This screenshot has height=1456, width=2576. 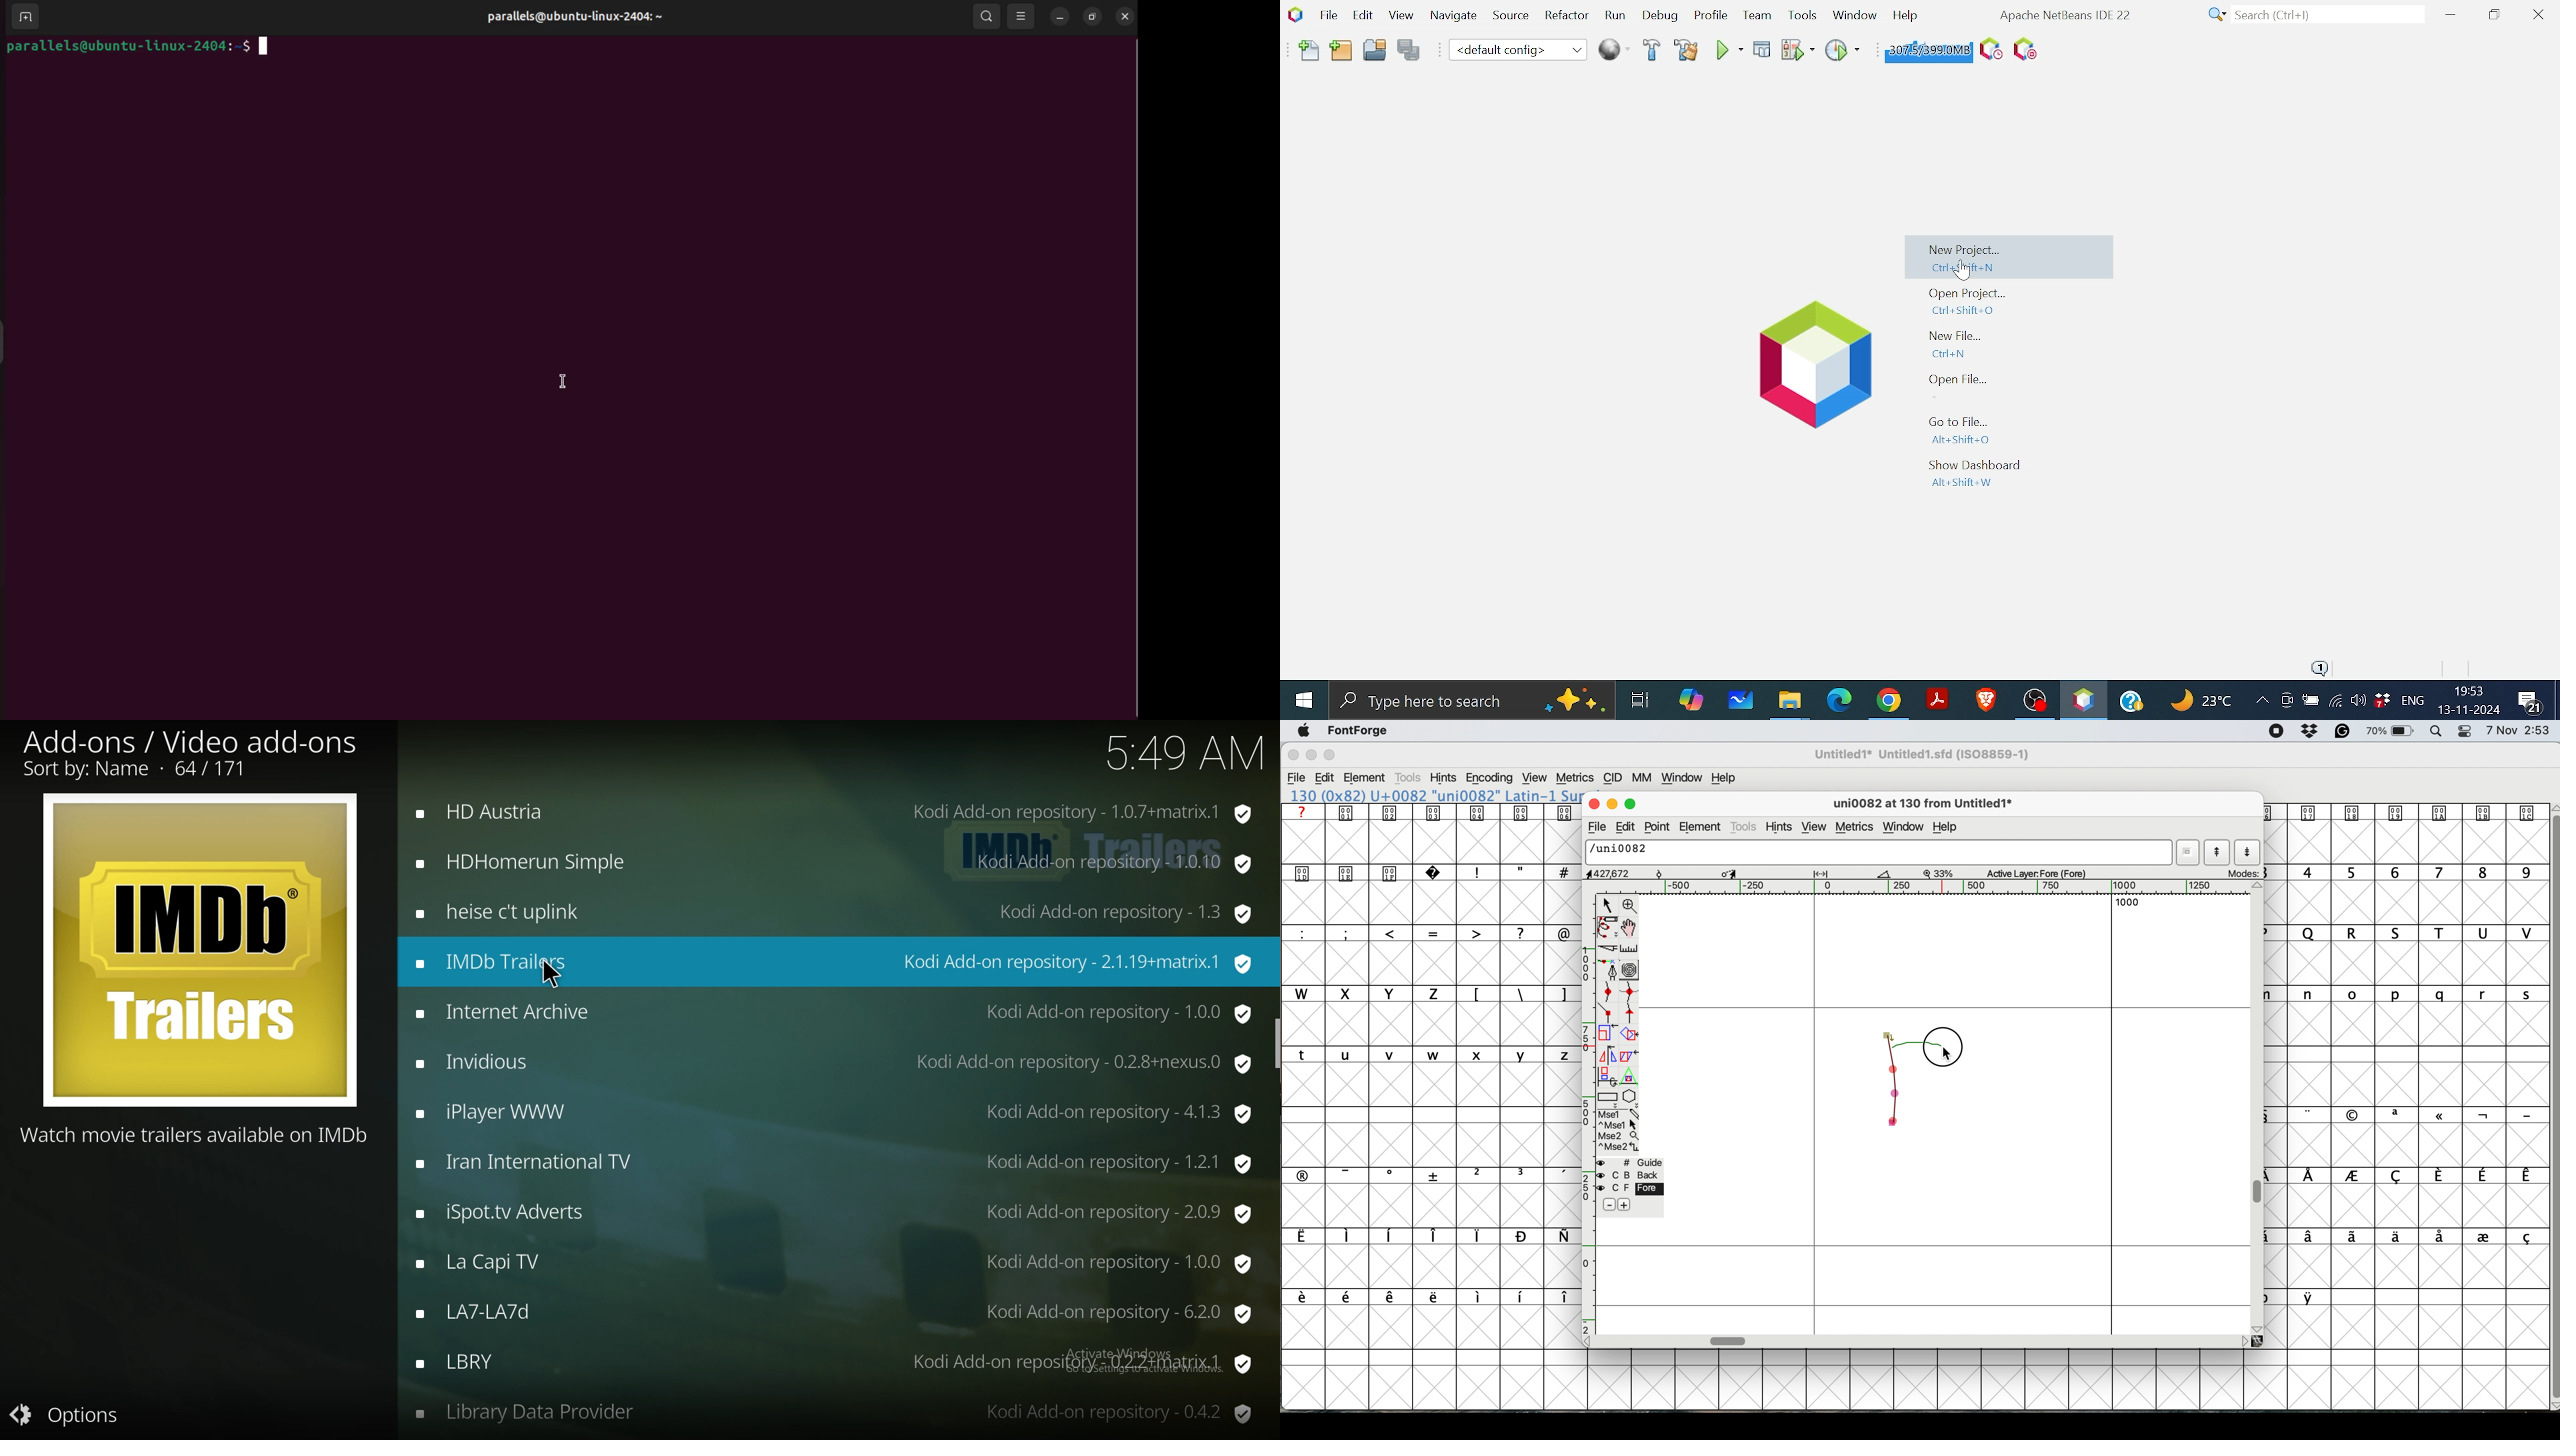 What do you see at coordinates (2437, 732) in the screenshot?
I see `spotlight search` at bounding box center [2437, 732].